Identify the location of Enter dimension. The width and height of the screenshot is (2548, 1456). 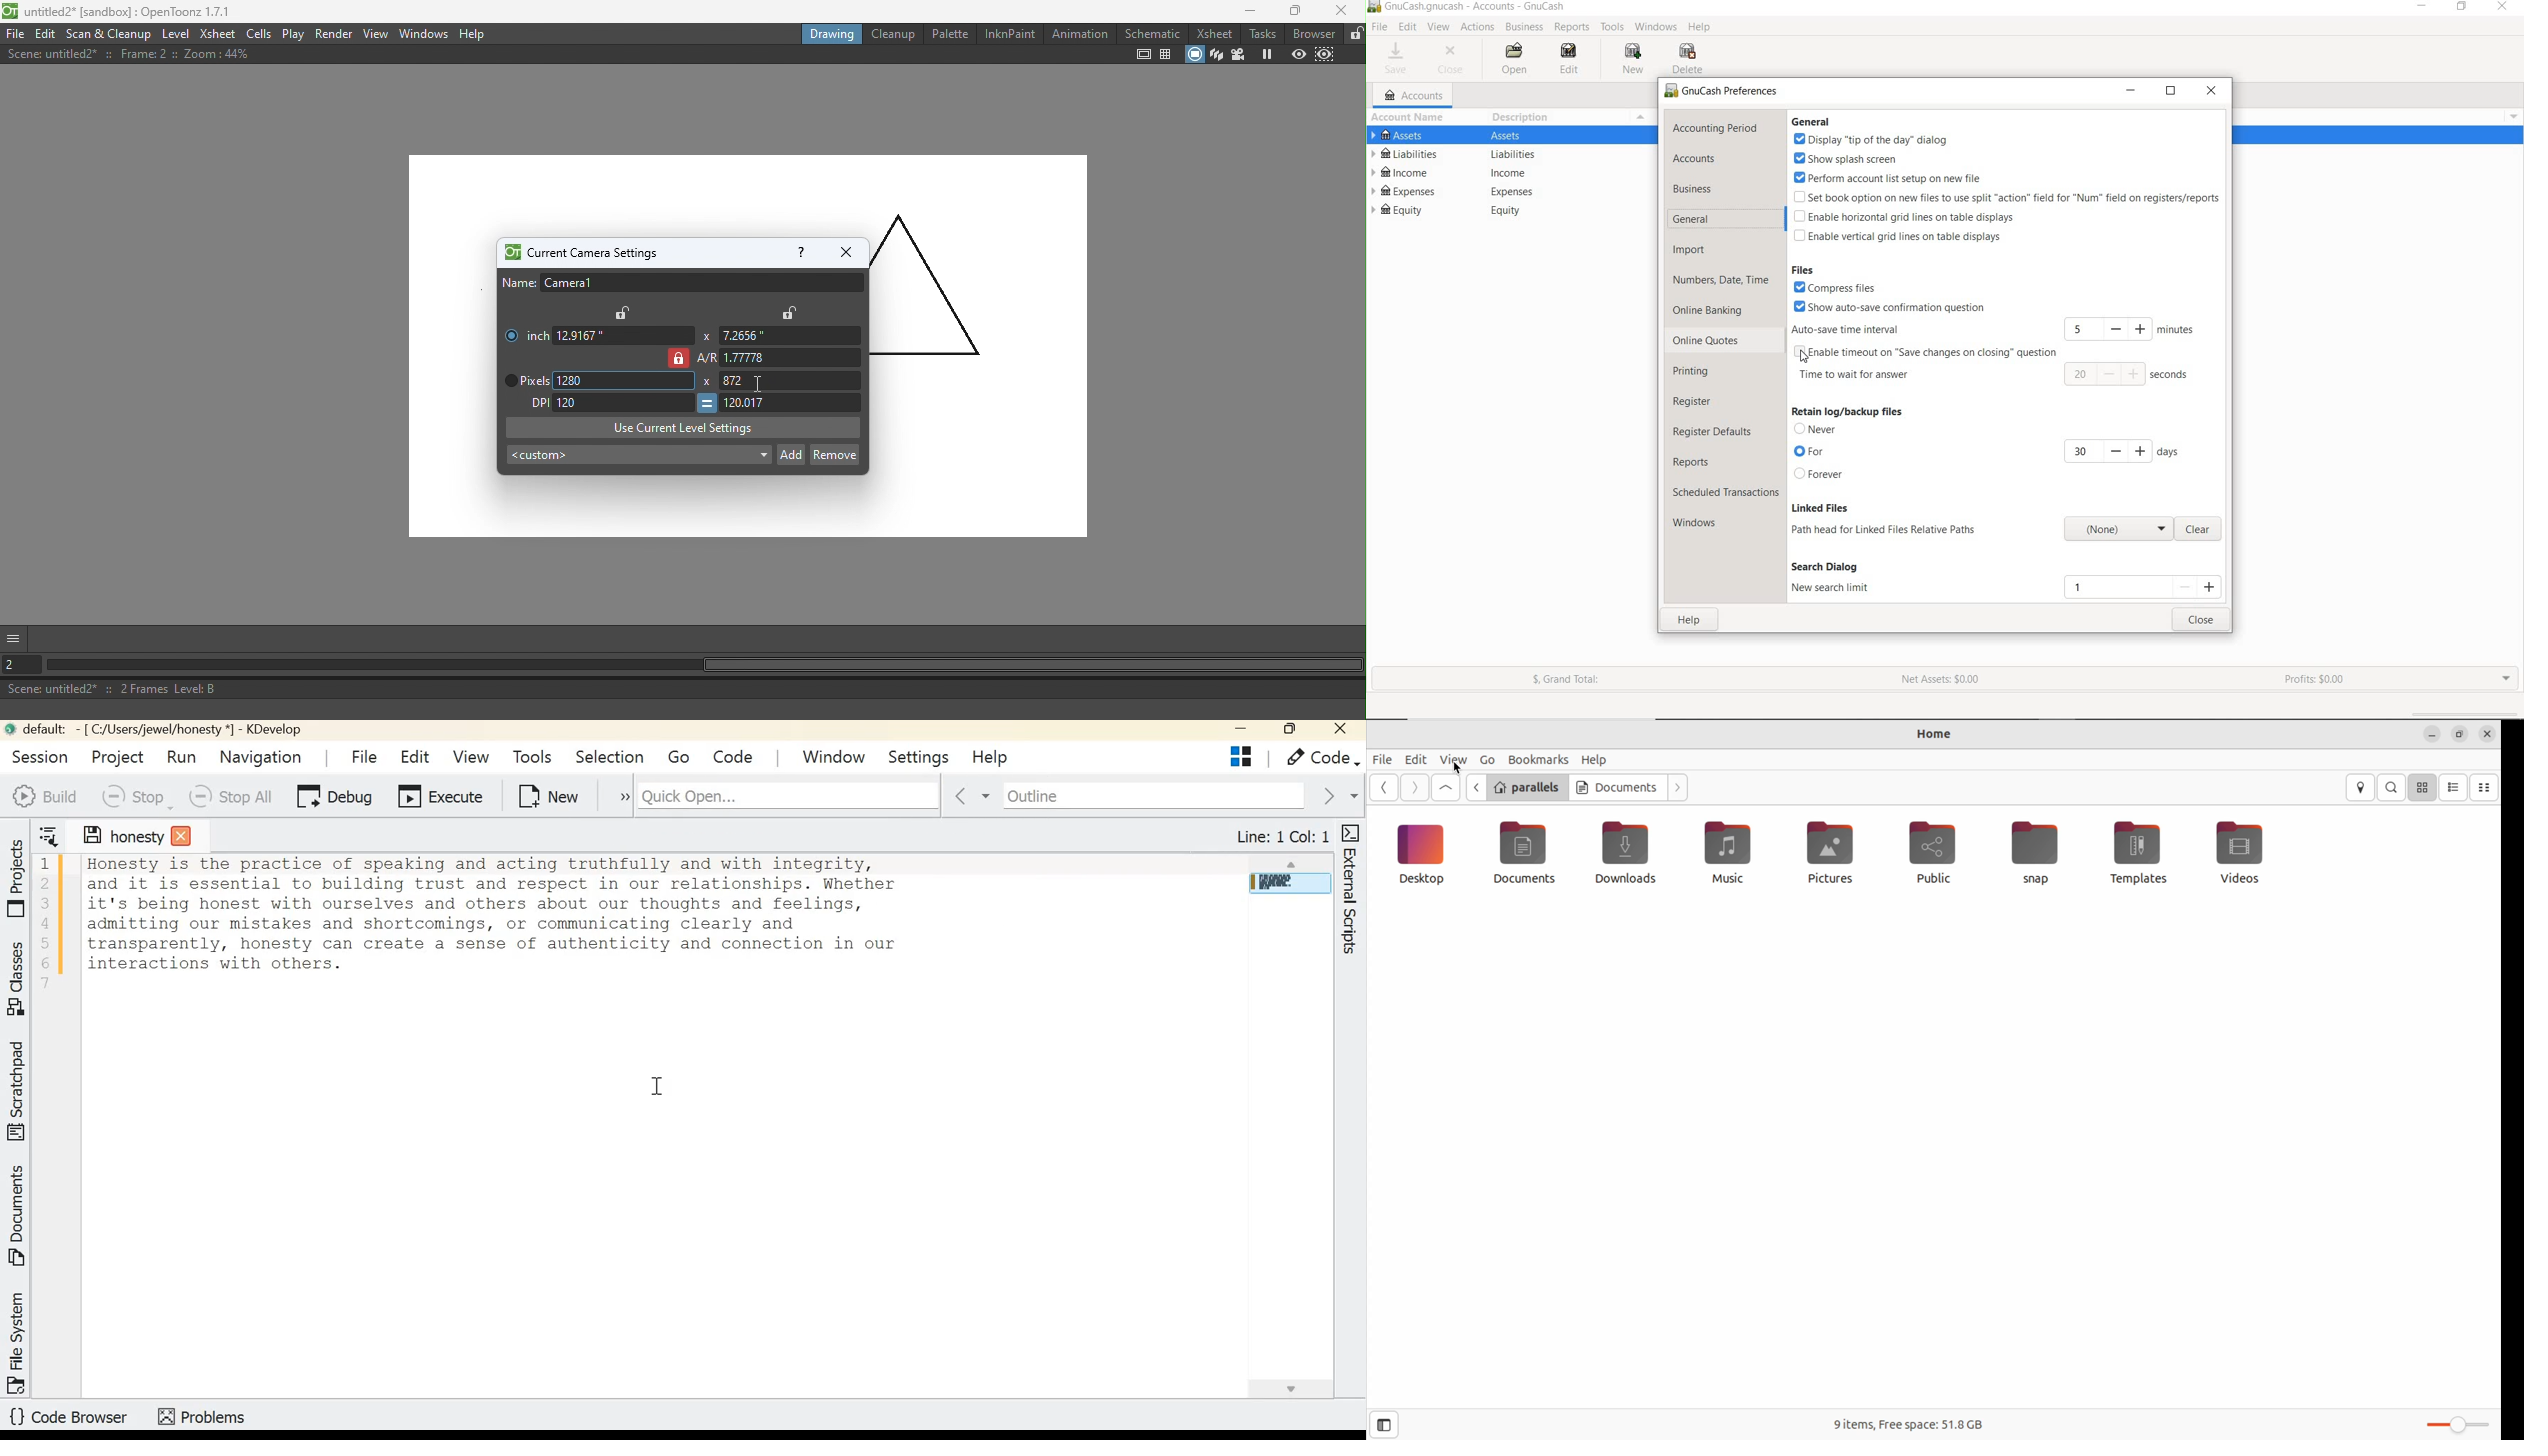
(787, 336).